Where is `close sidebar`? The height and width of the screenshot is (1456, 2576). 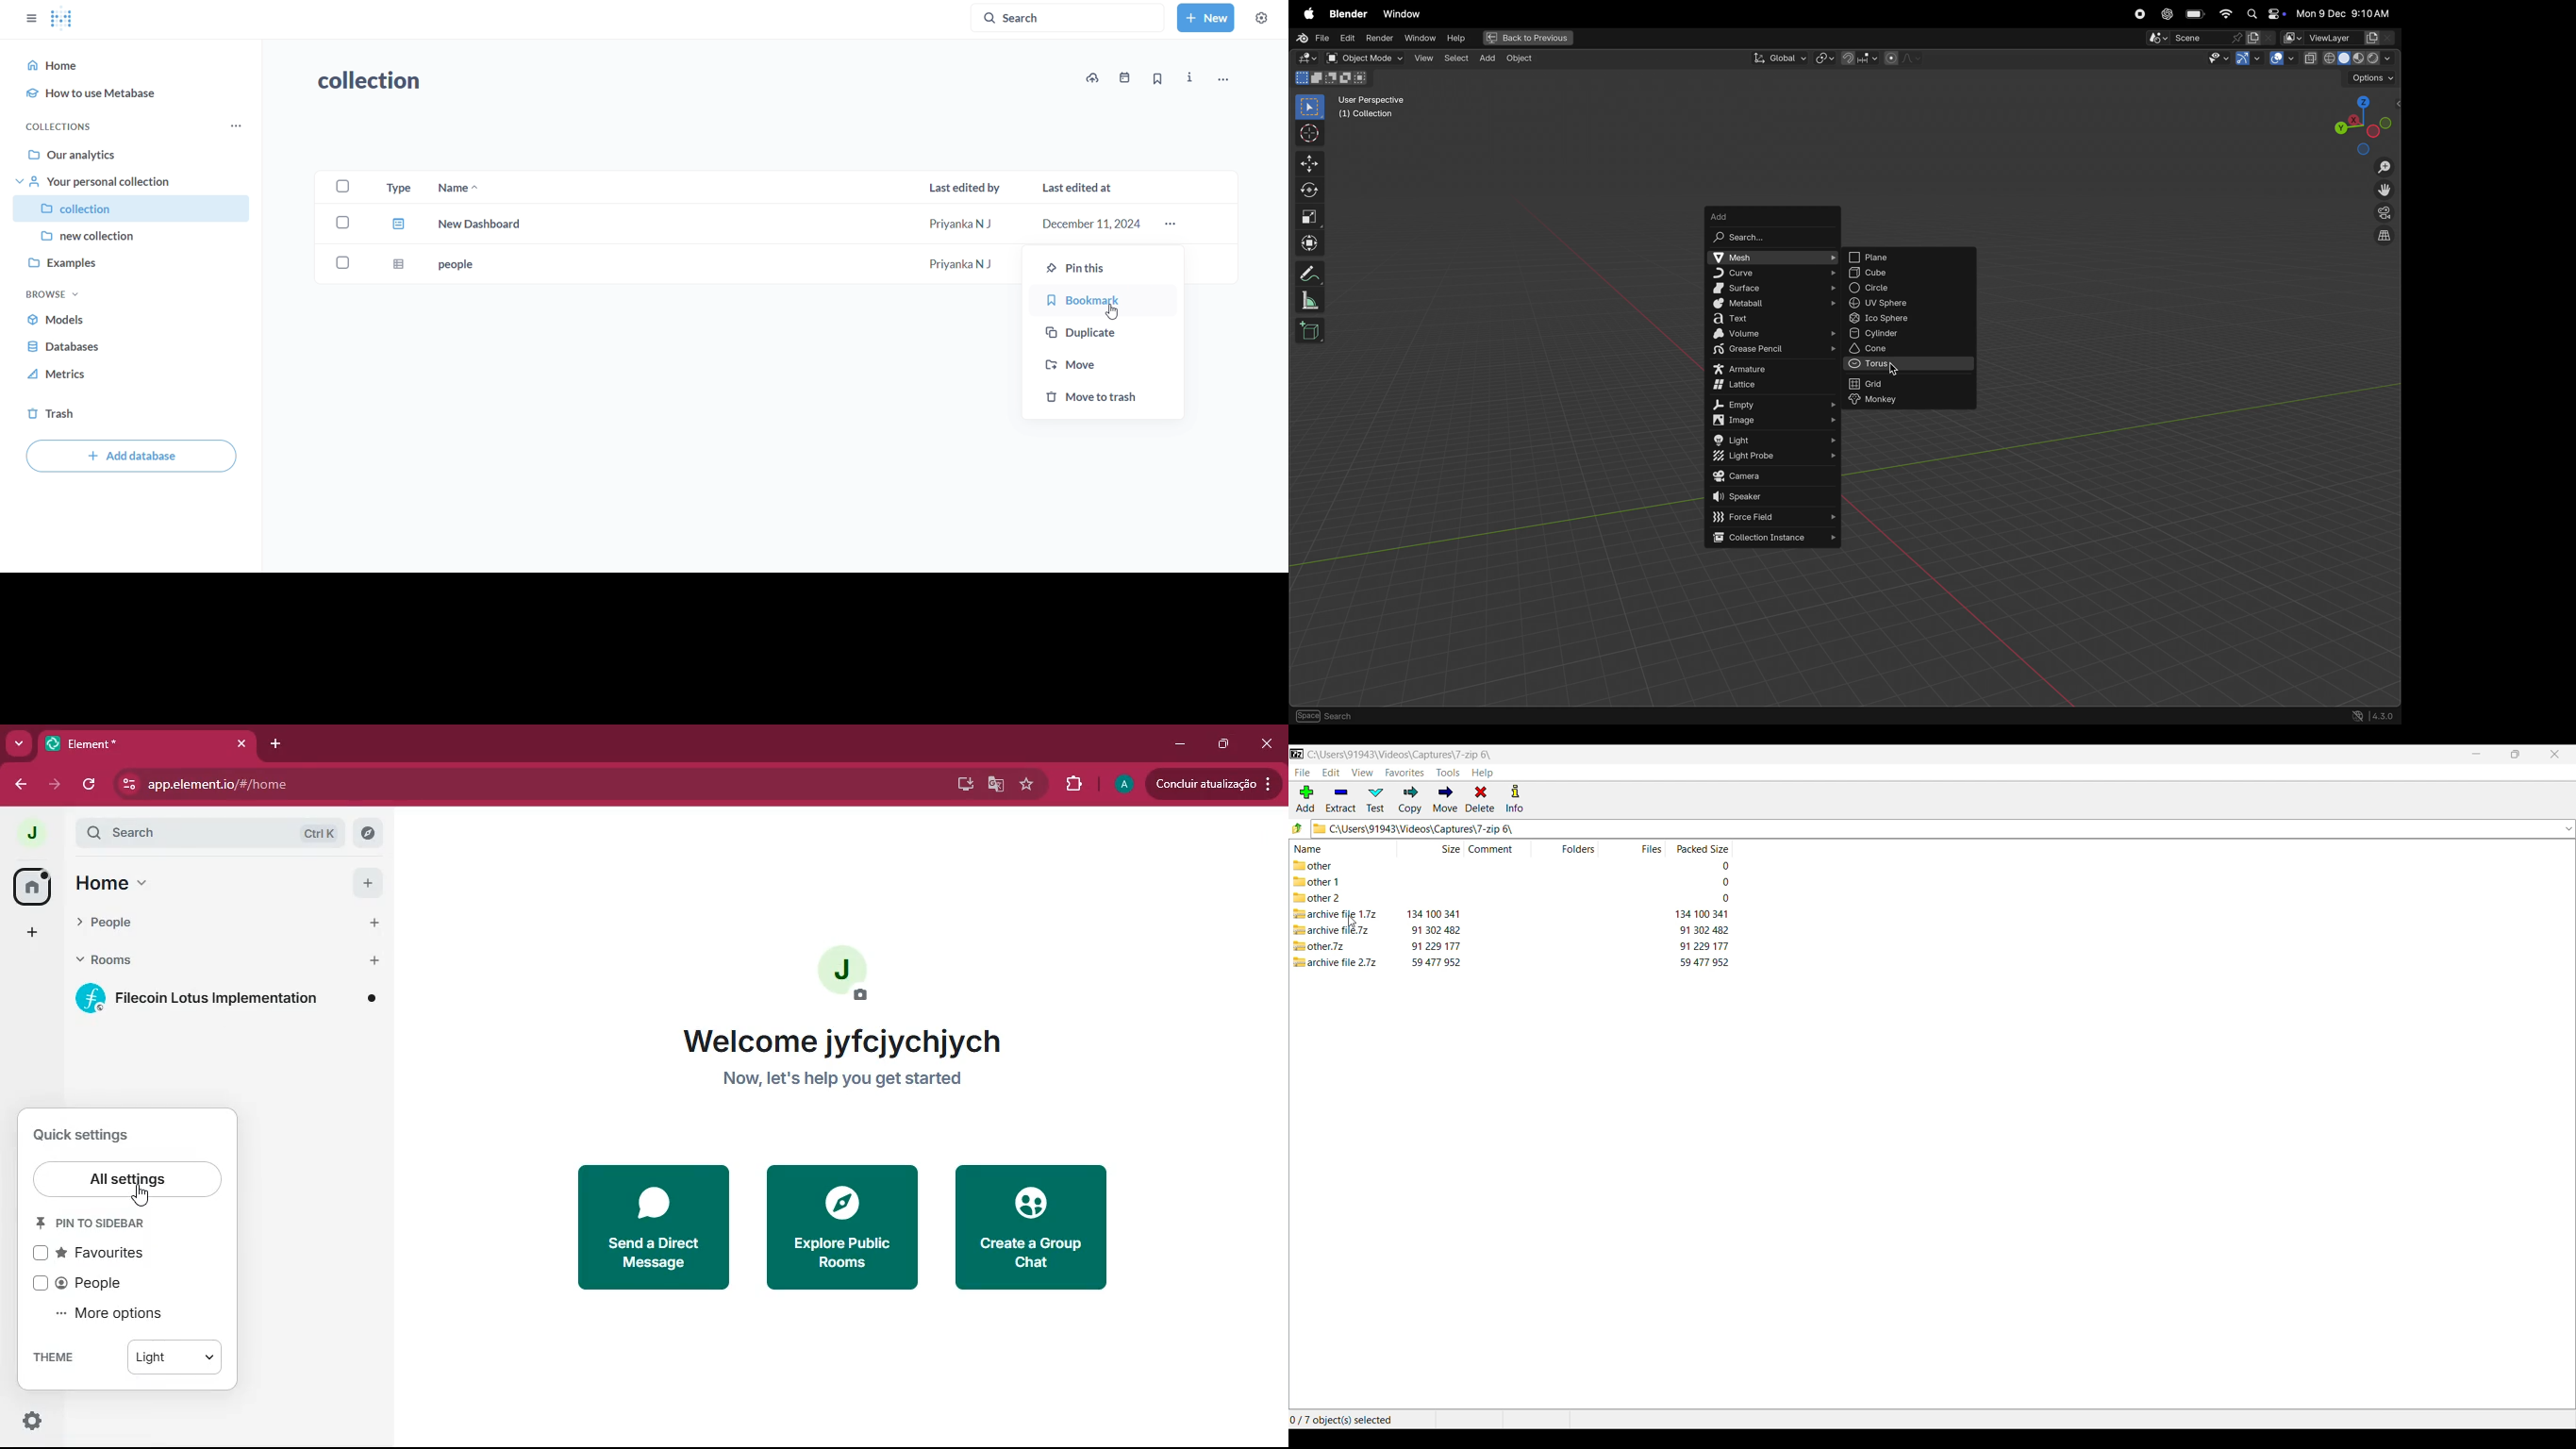 close sidebar is located at coordinates (30, 18).